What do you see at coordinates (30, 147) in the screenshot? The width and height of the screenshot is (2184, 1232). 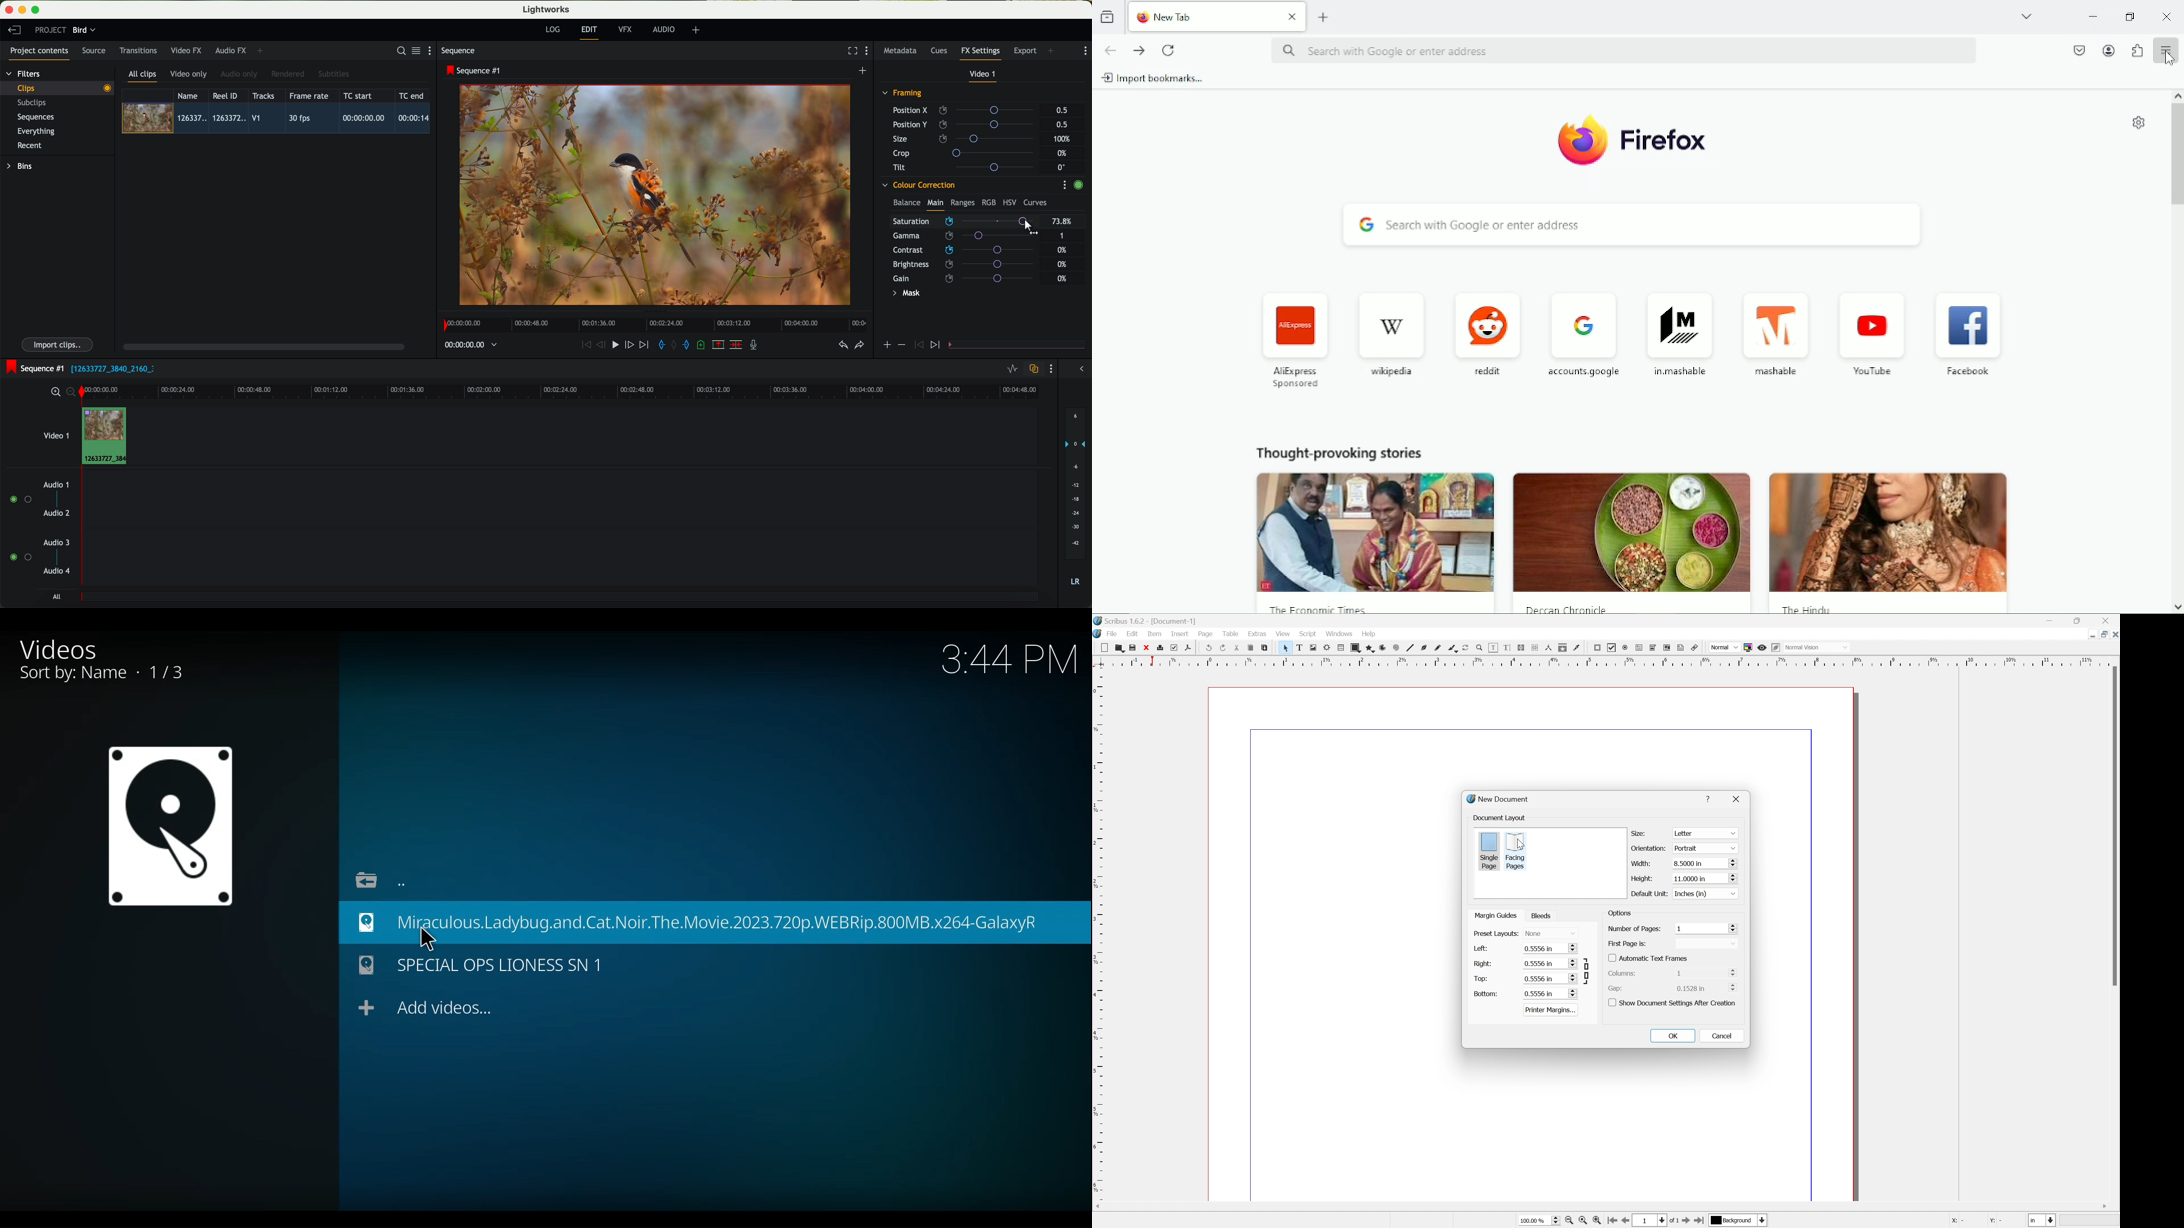 I see `recent` at bounding box center [30, 147].